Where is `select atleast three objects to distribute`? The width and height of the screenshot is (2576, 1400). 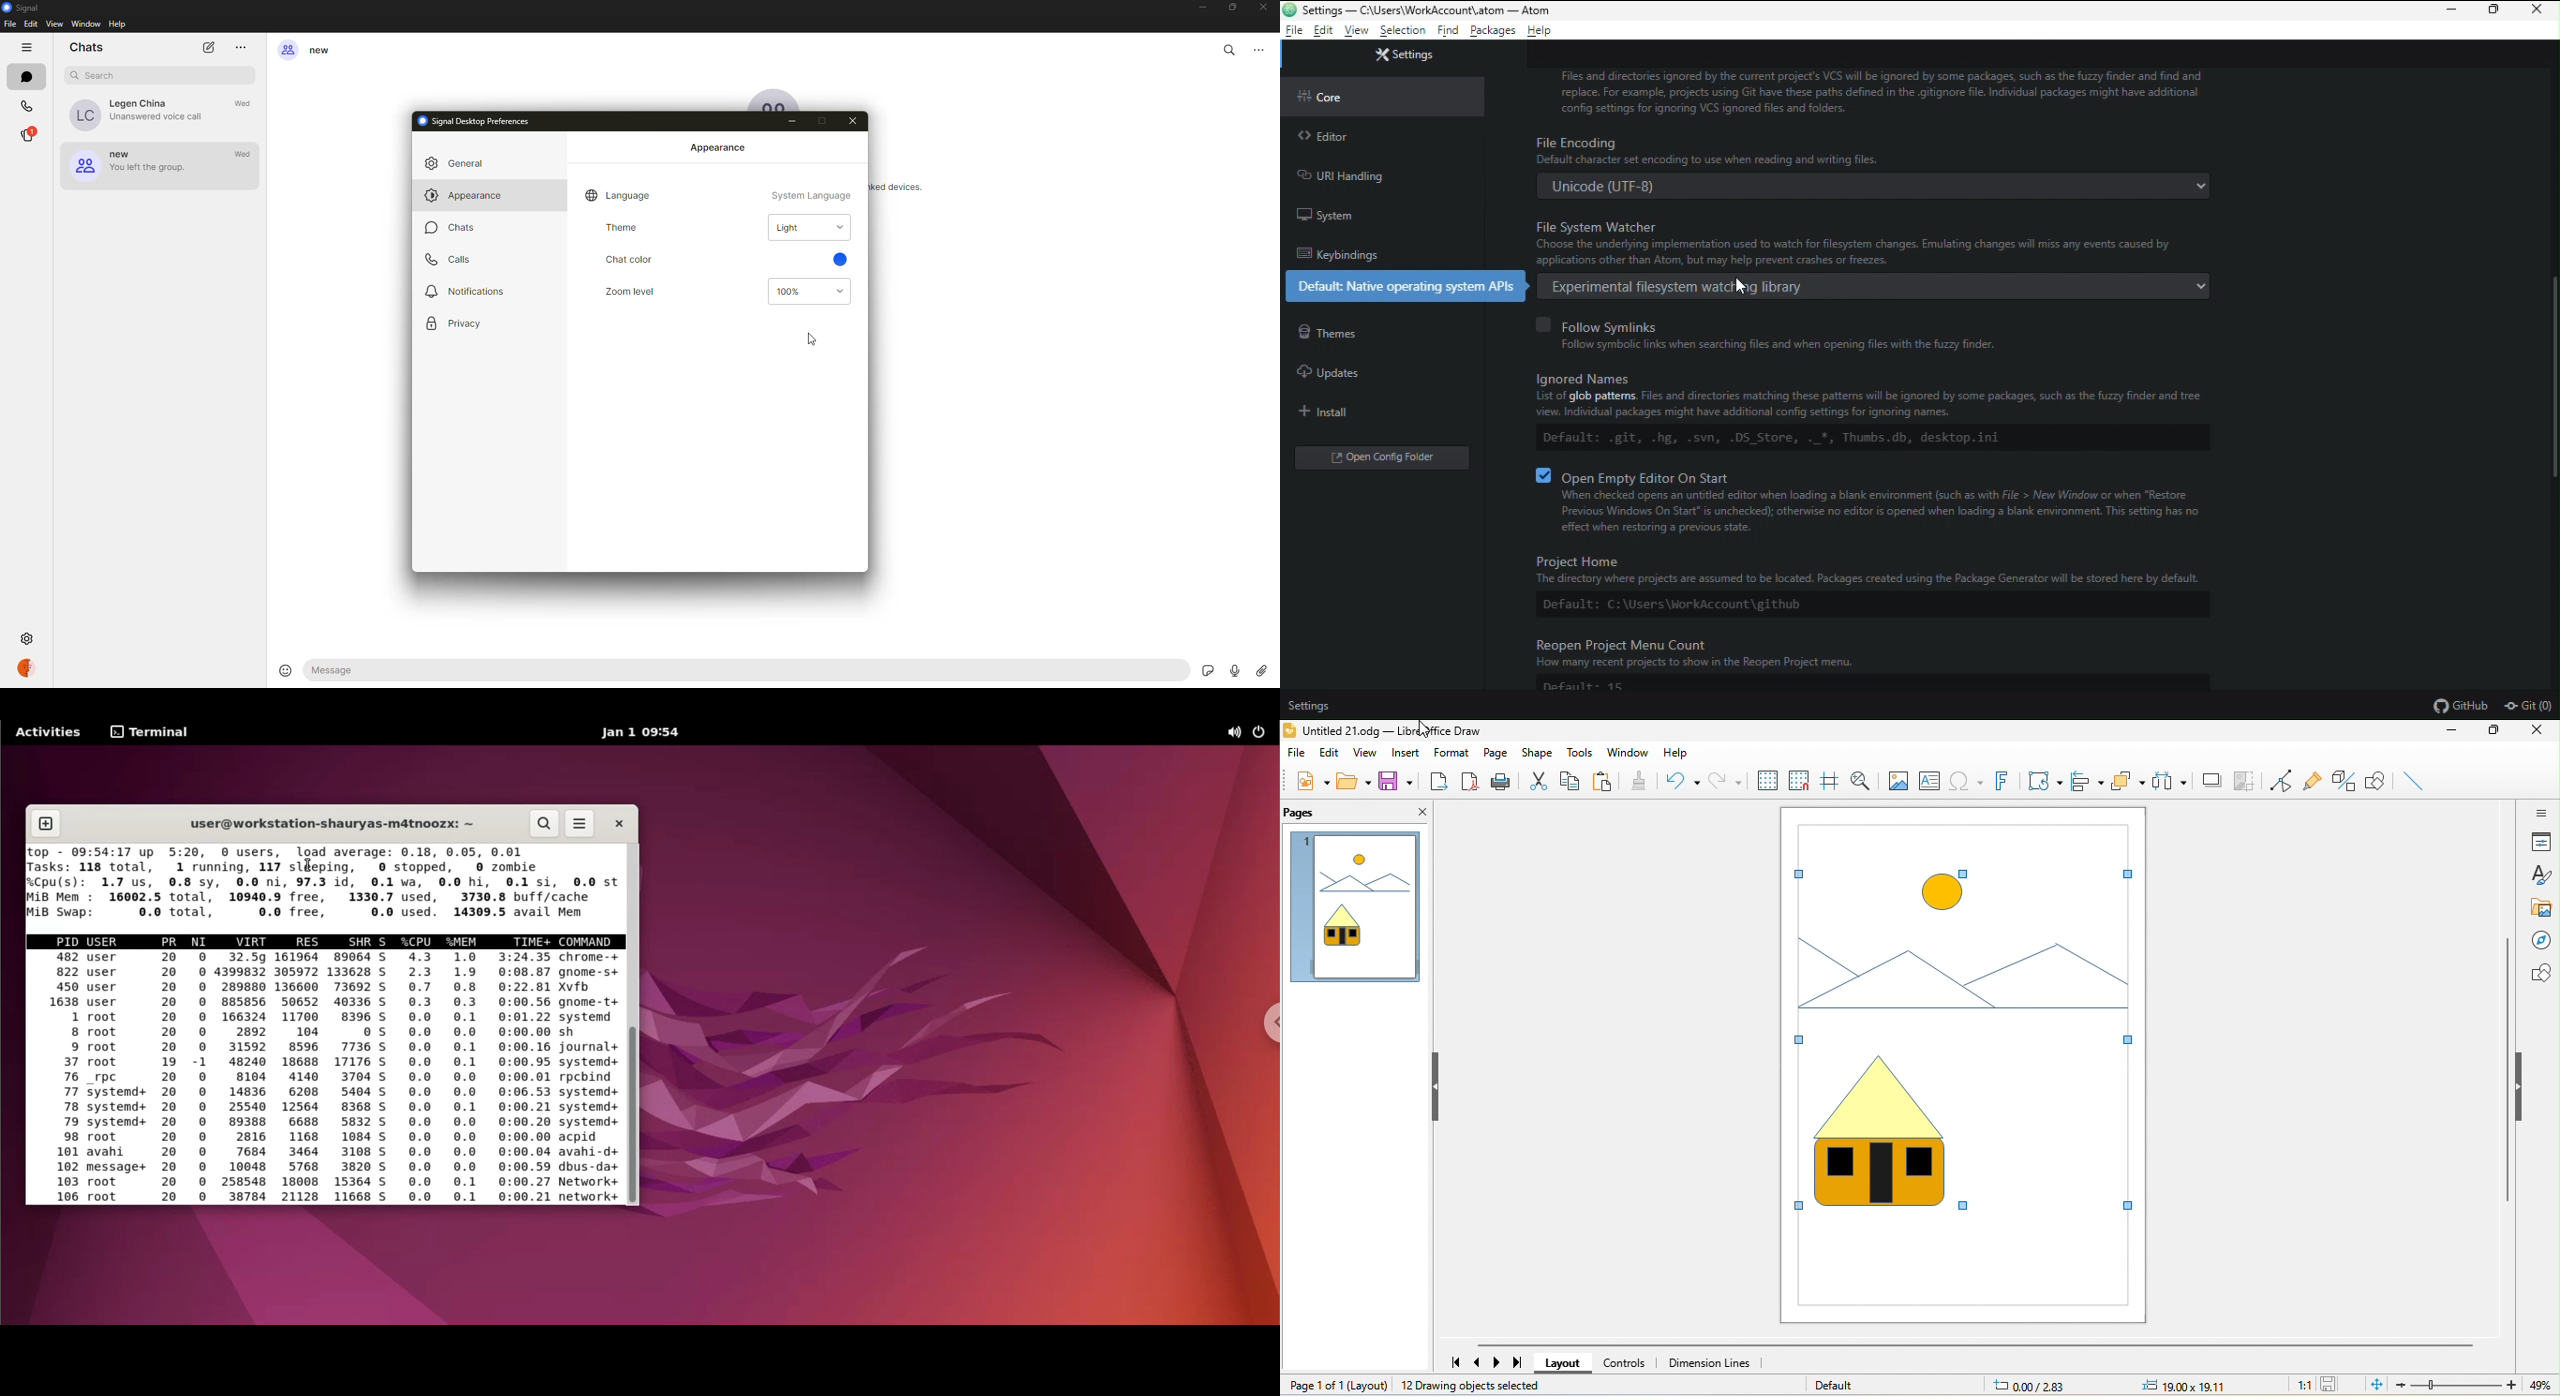 select atleast three objects to distribute is located at coordinates (2172, 781).